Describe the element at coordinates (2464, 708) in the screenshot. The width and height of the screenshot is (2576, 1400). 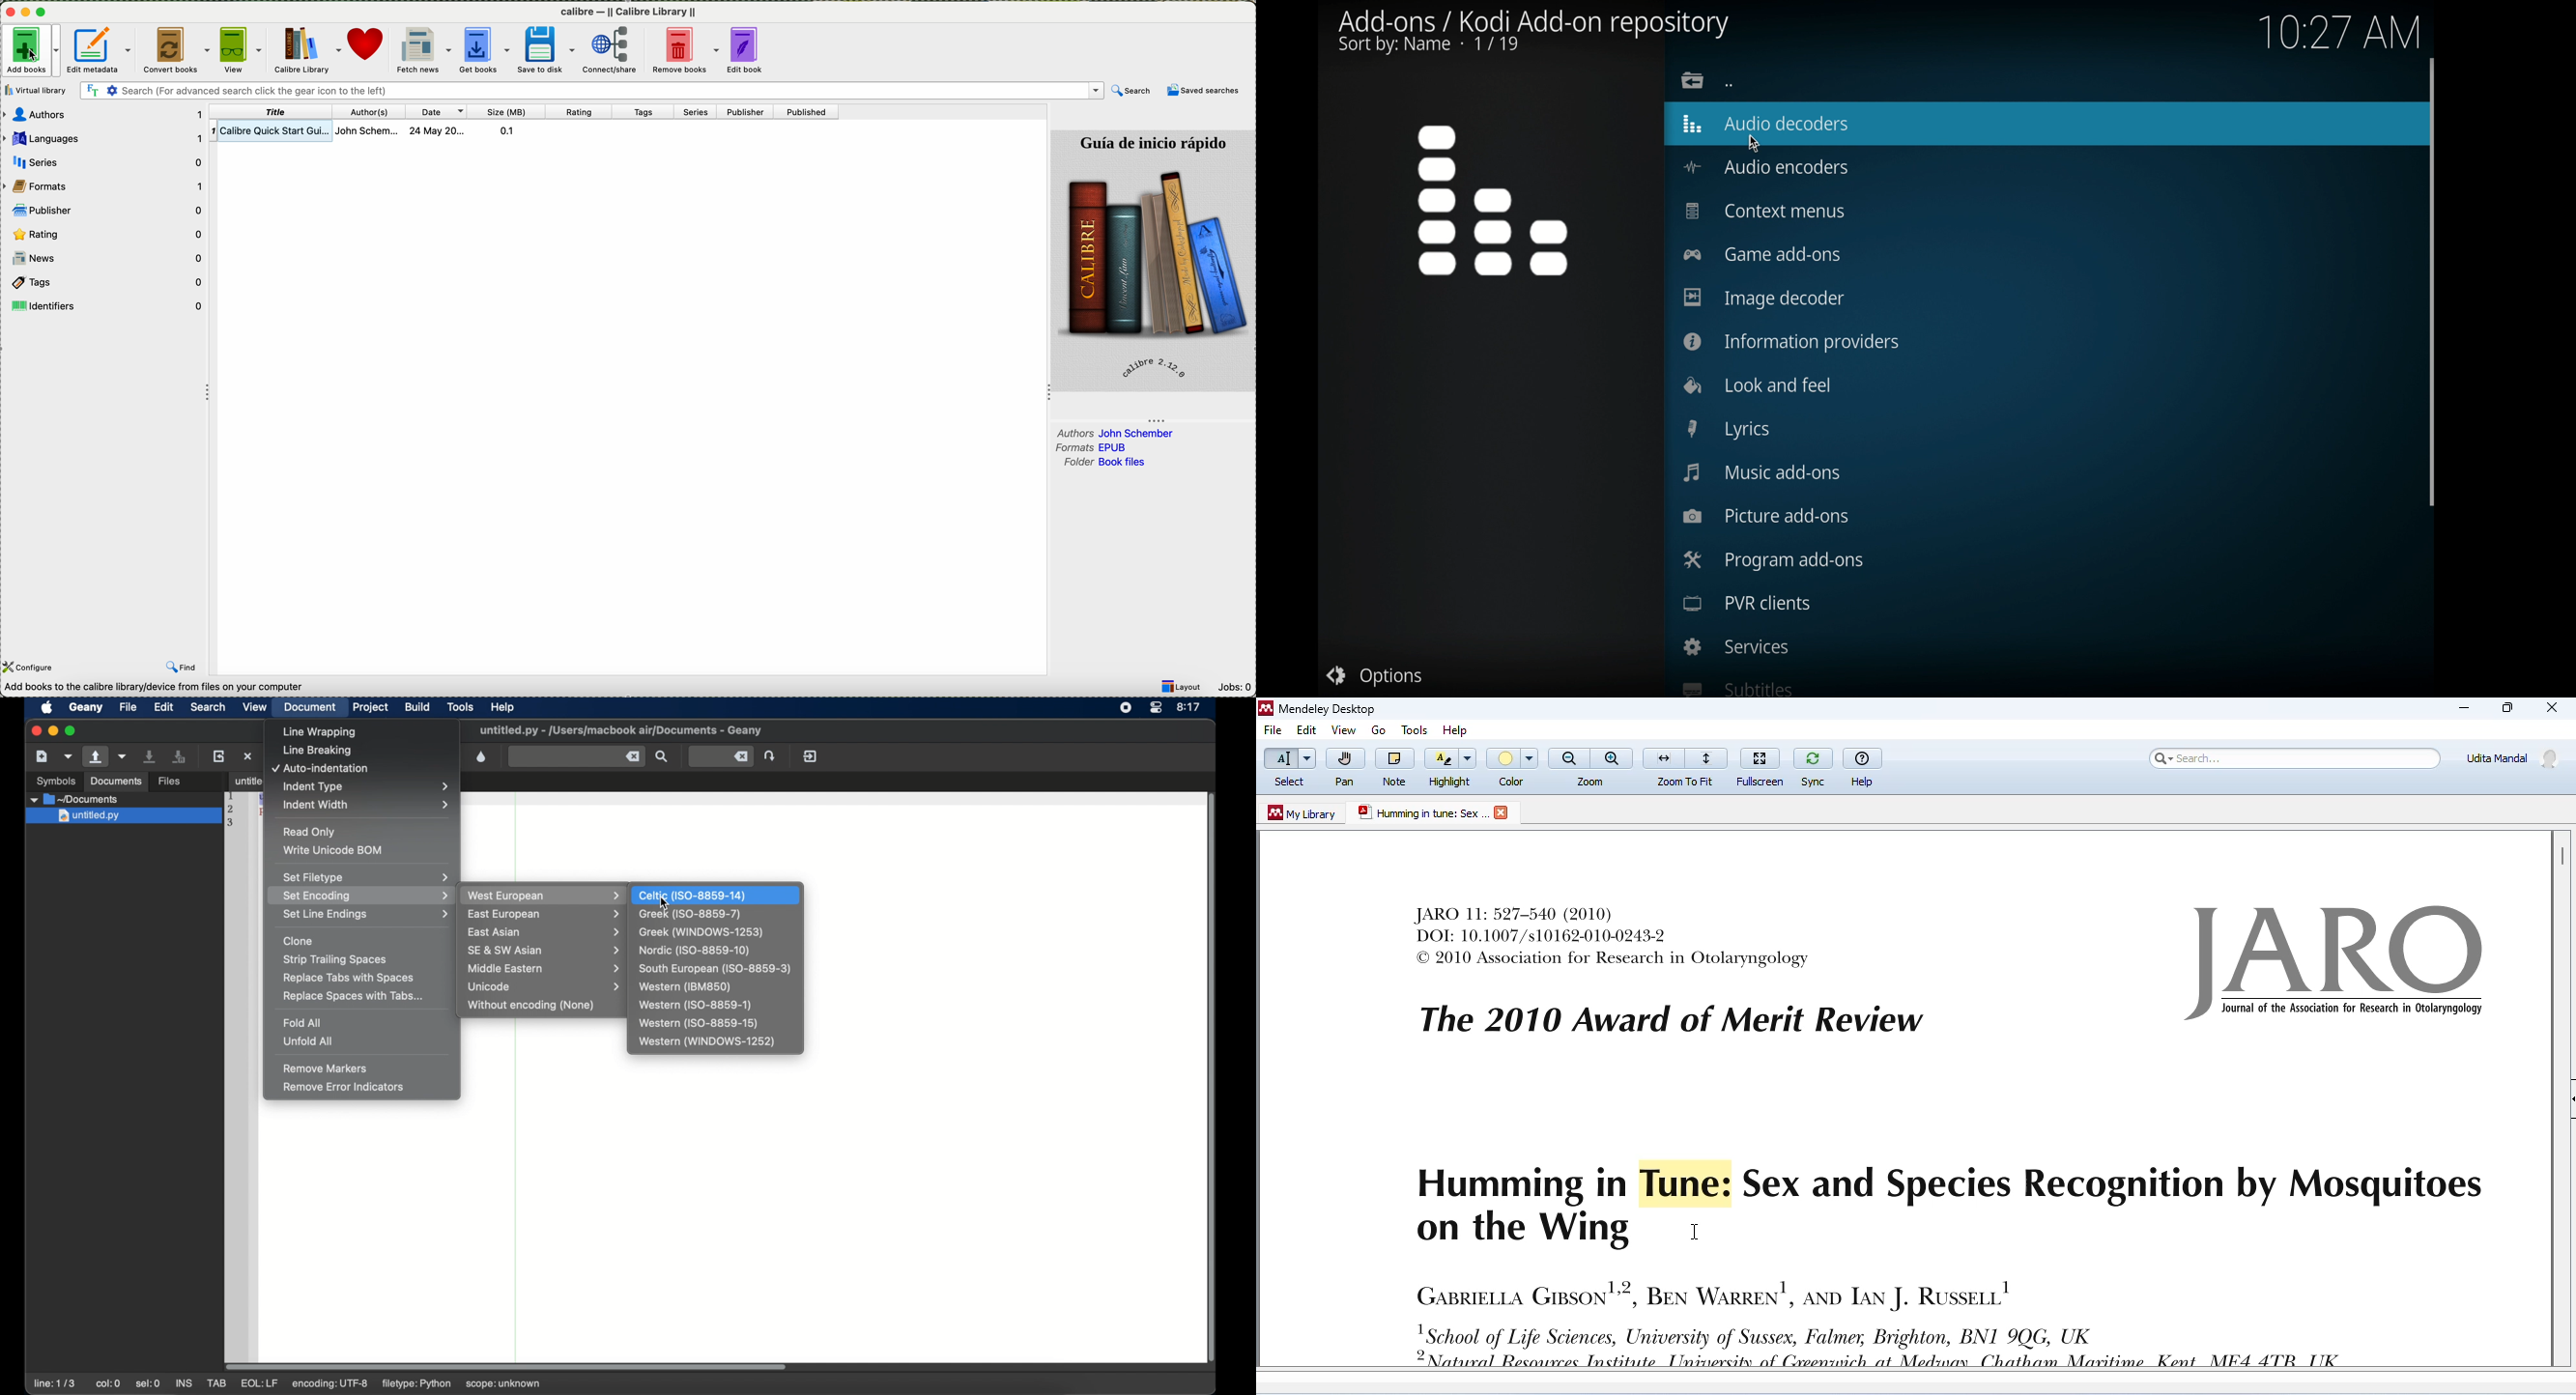
I see `minimize` at that location.